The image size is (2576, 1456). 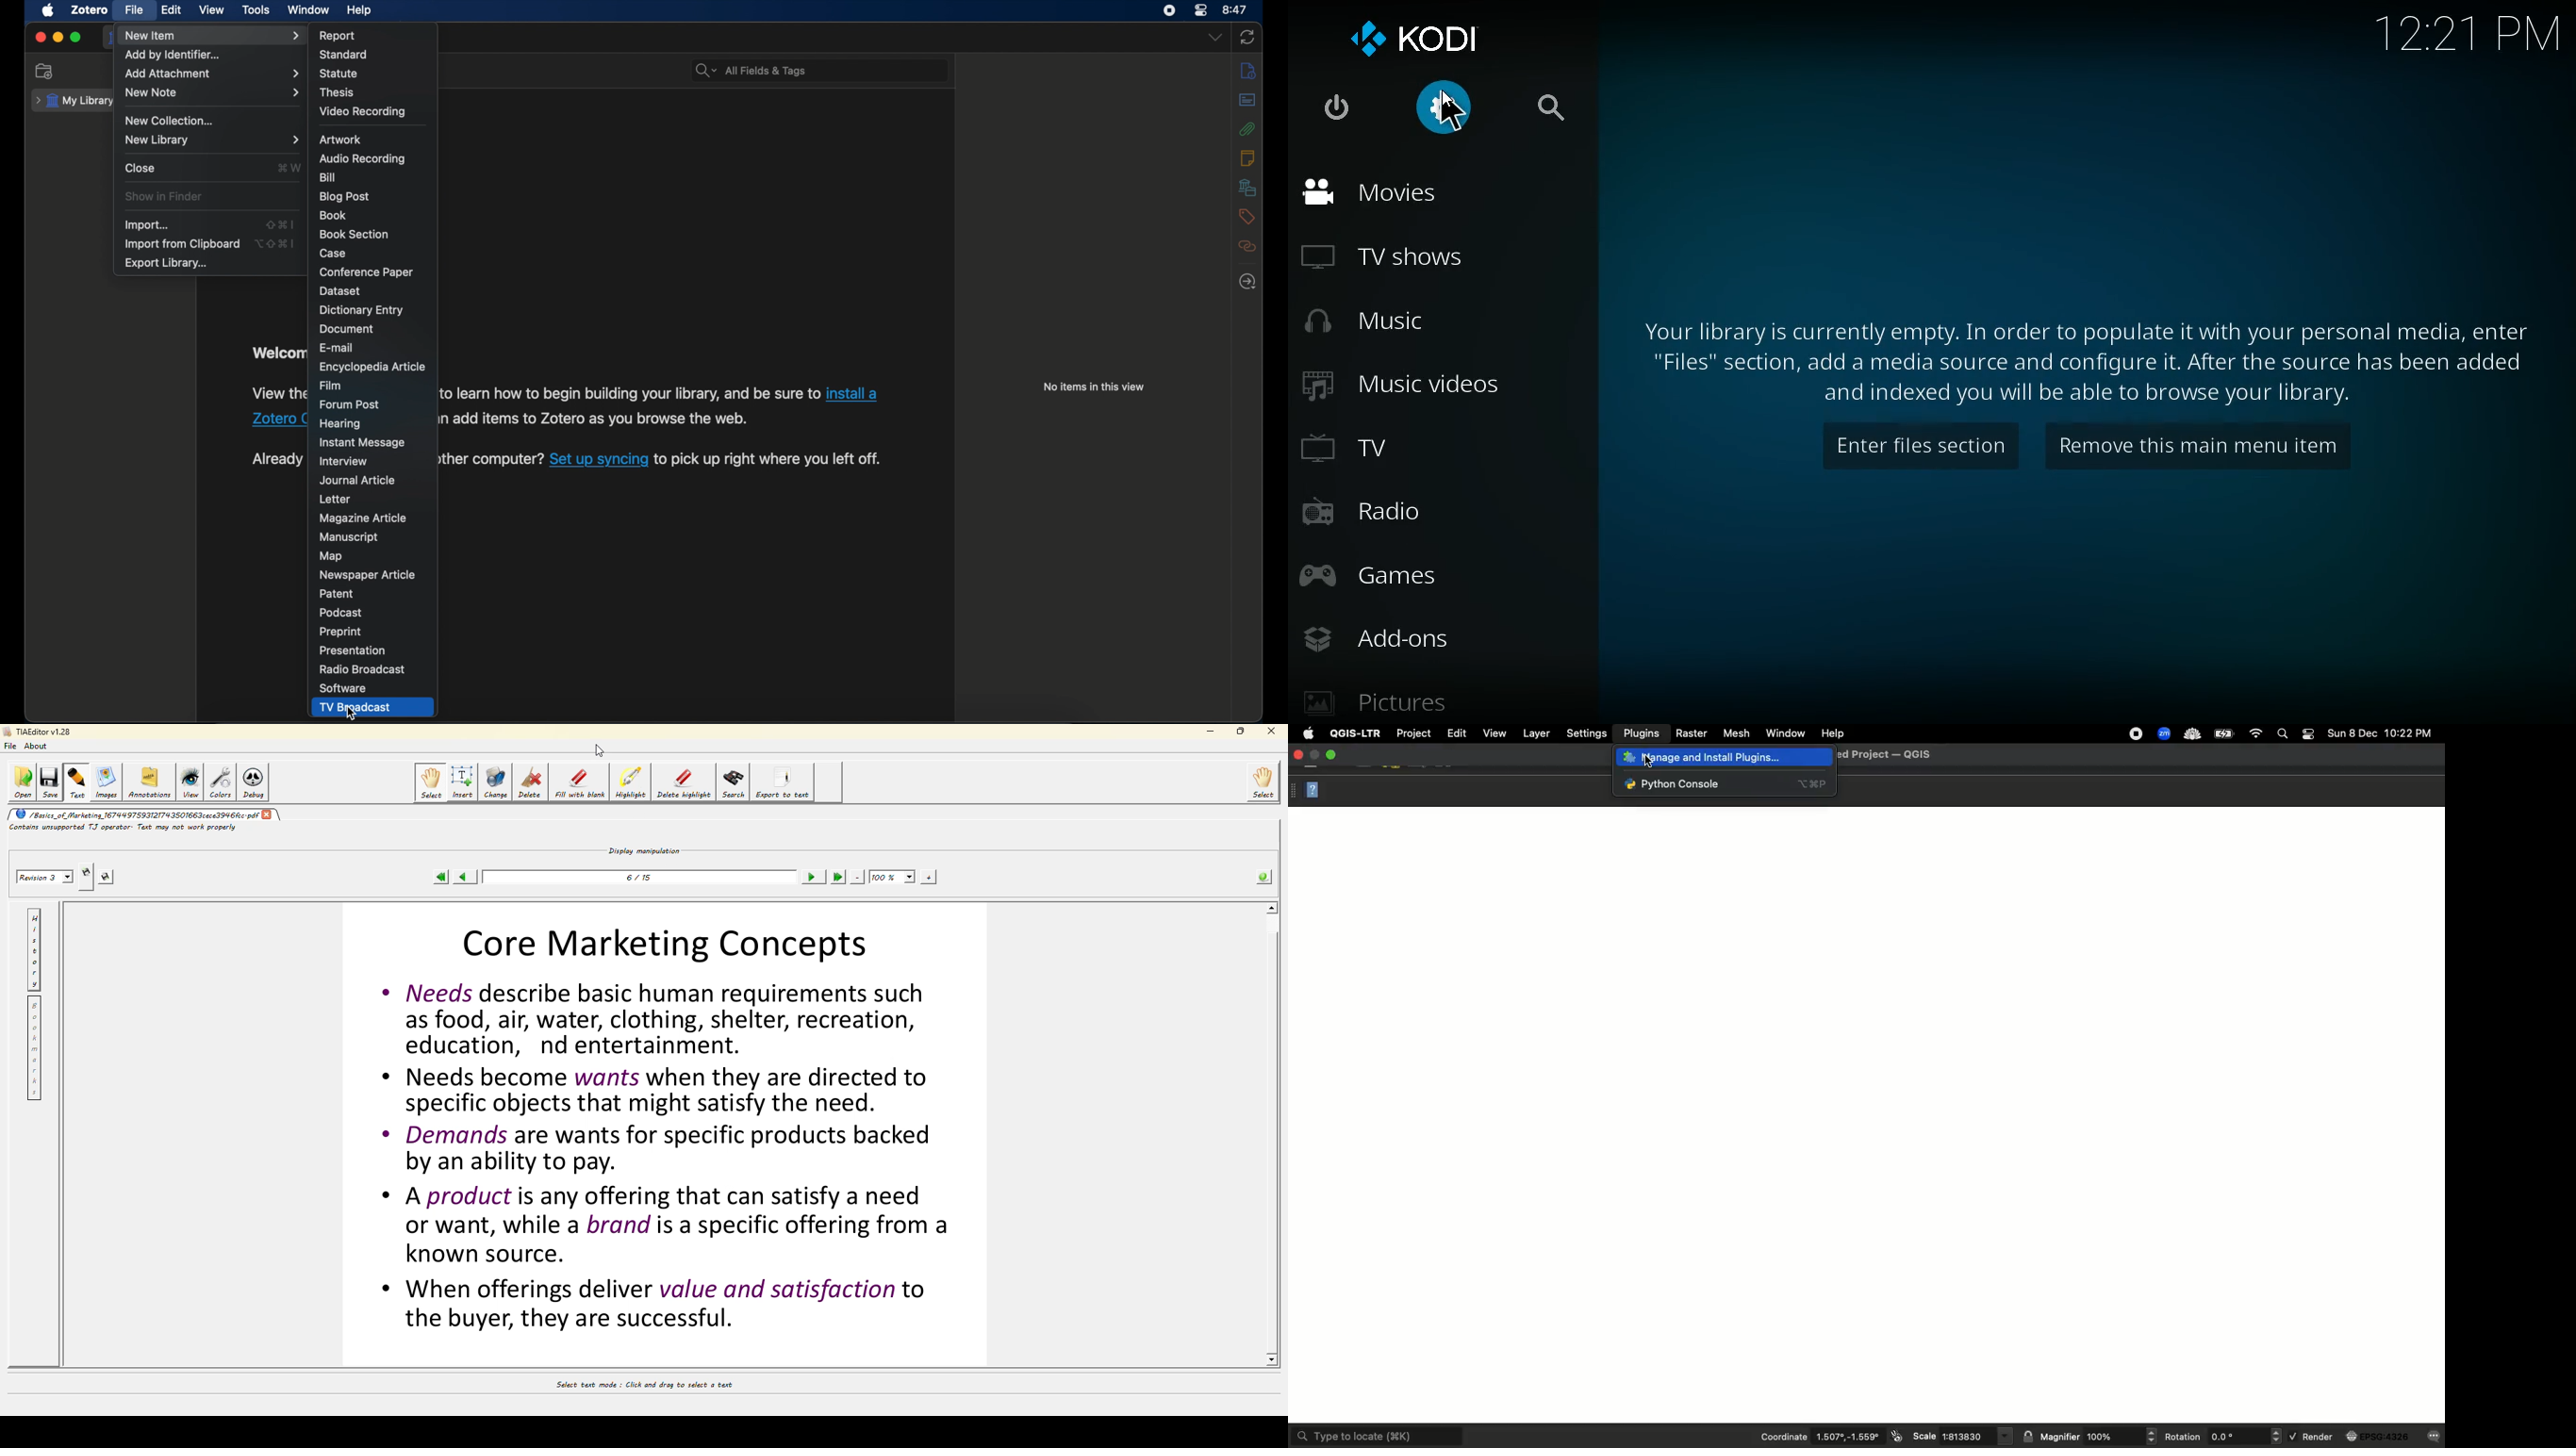 I want to click on text, so click(x=2083, y=355).